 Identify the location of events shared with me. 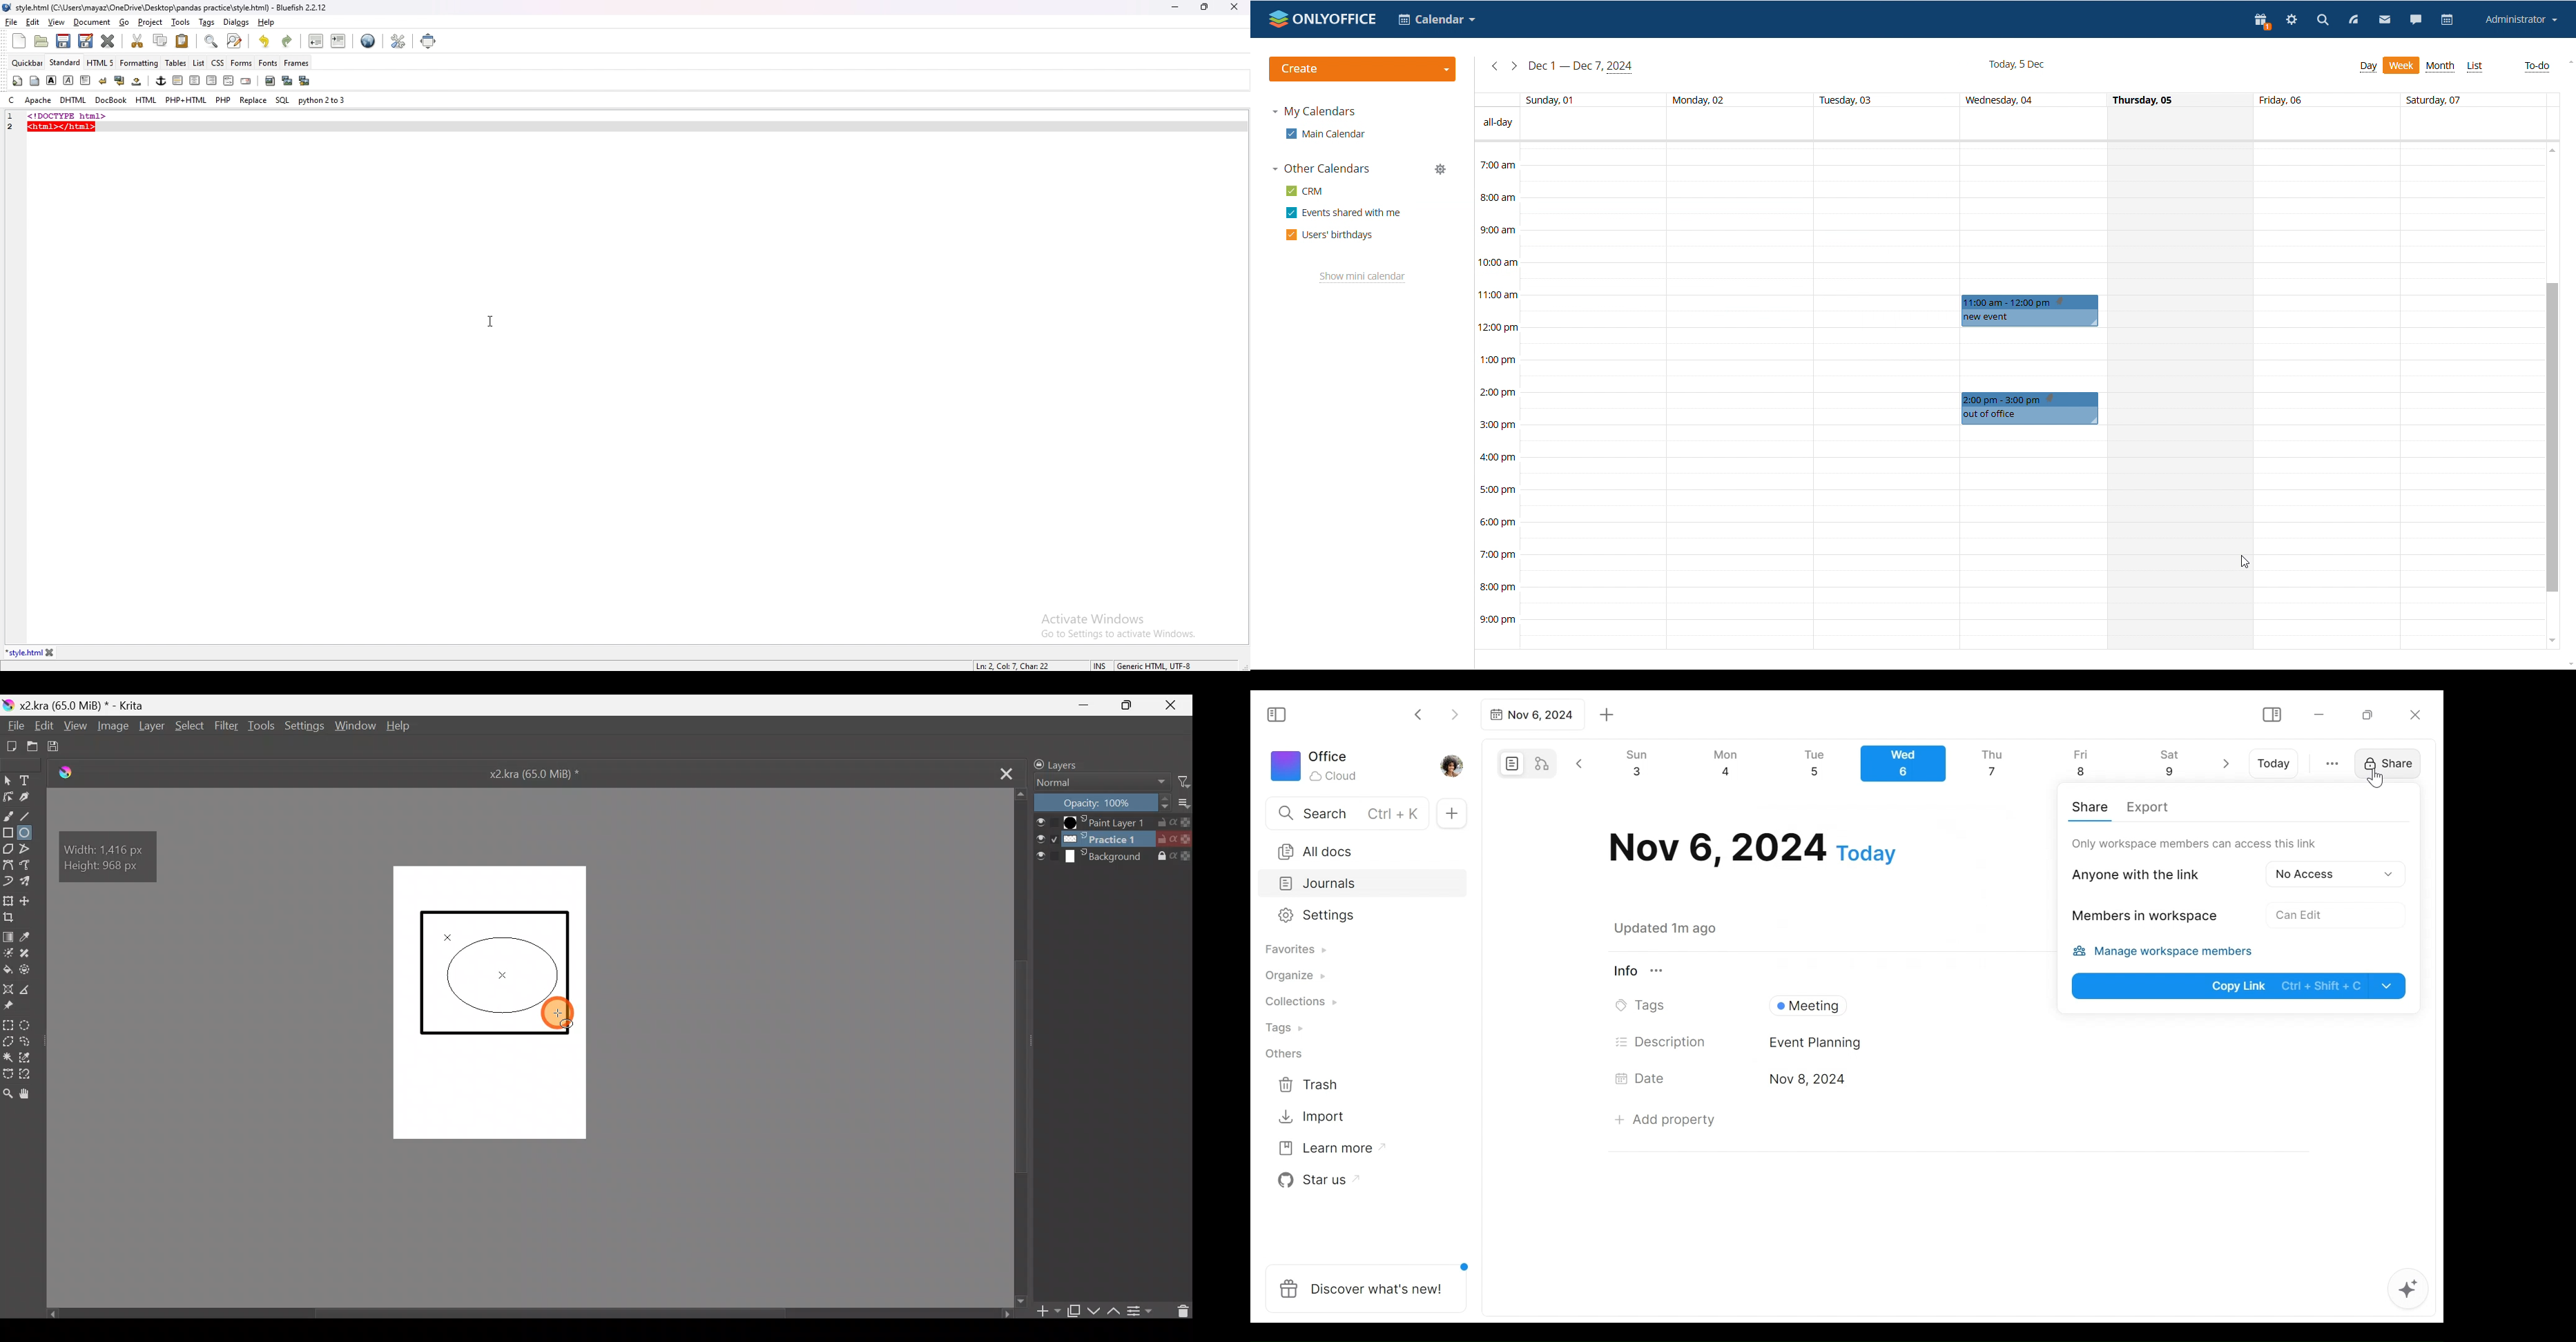
(1344, 212).